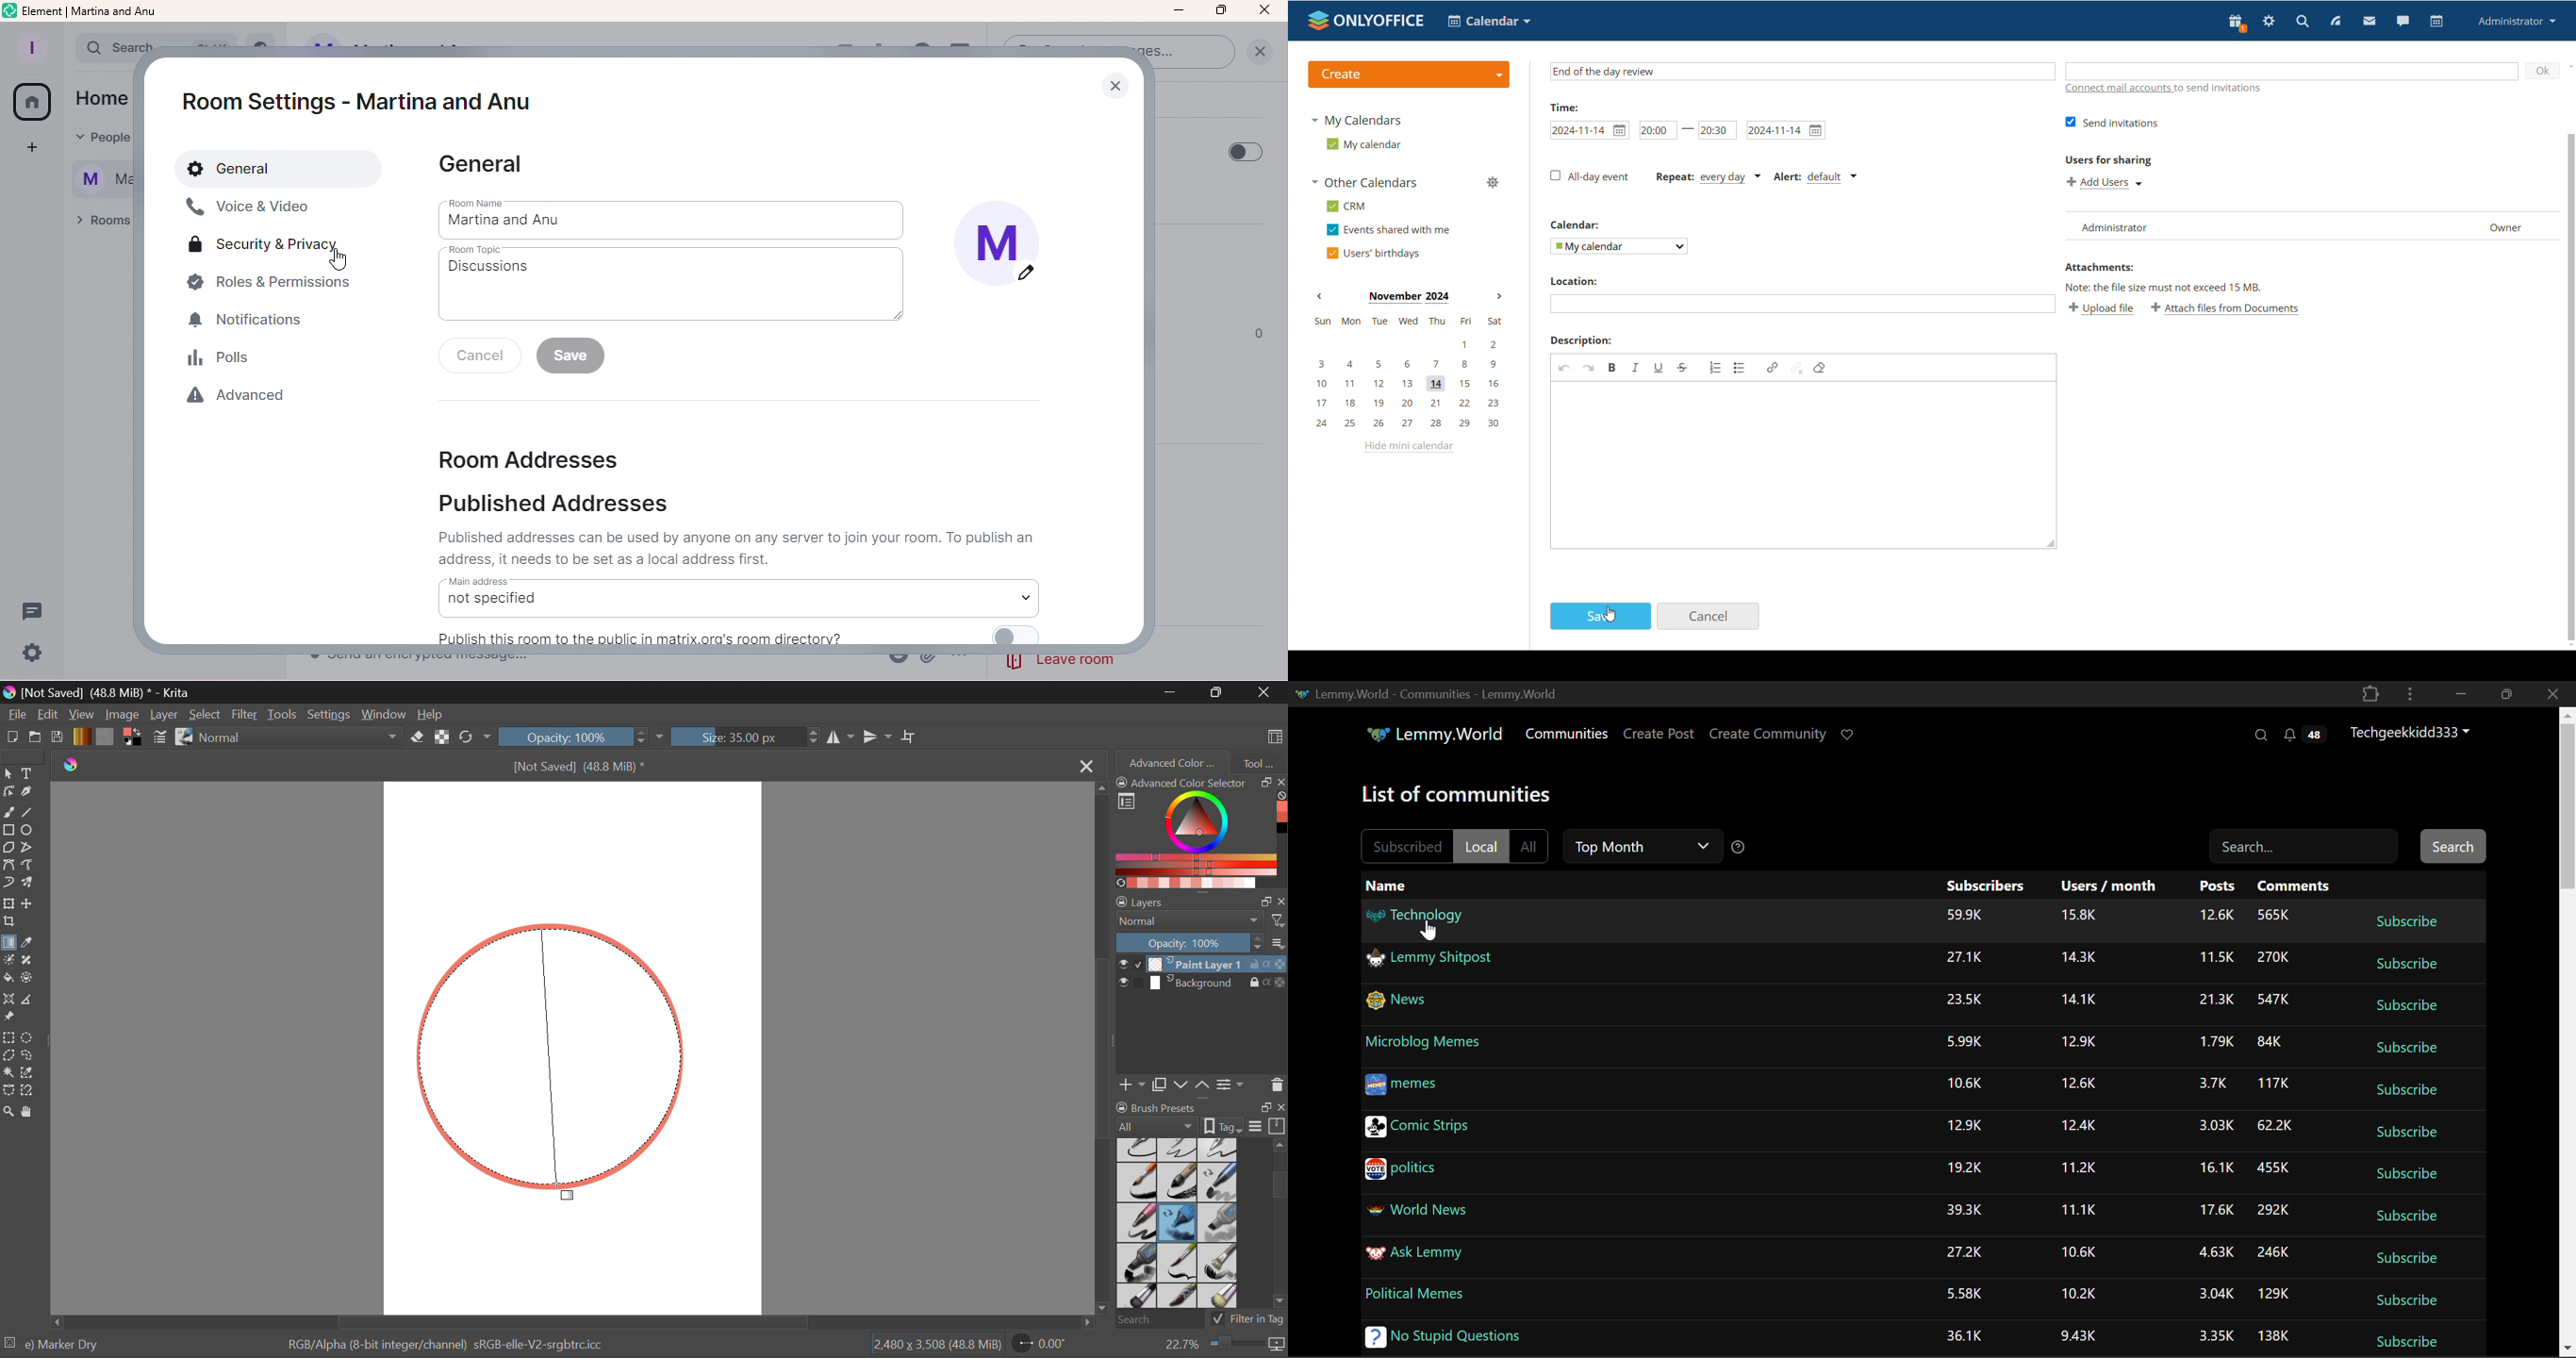  What do you see at coordinates (1964, 1210) in the screenshot?
I see `Amount ` at bounding box center [1964, 1210].